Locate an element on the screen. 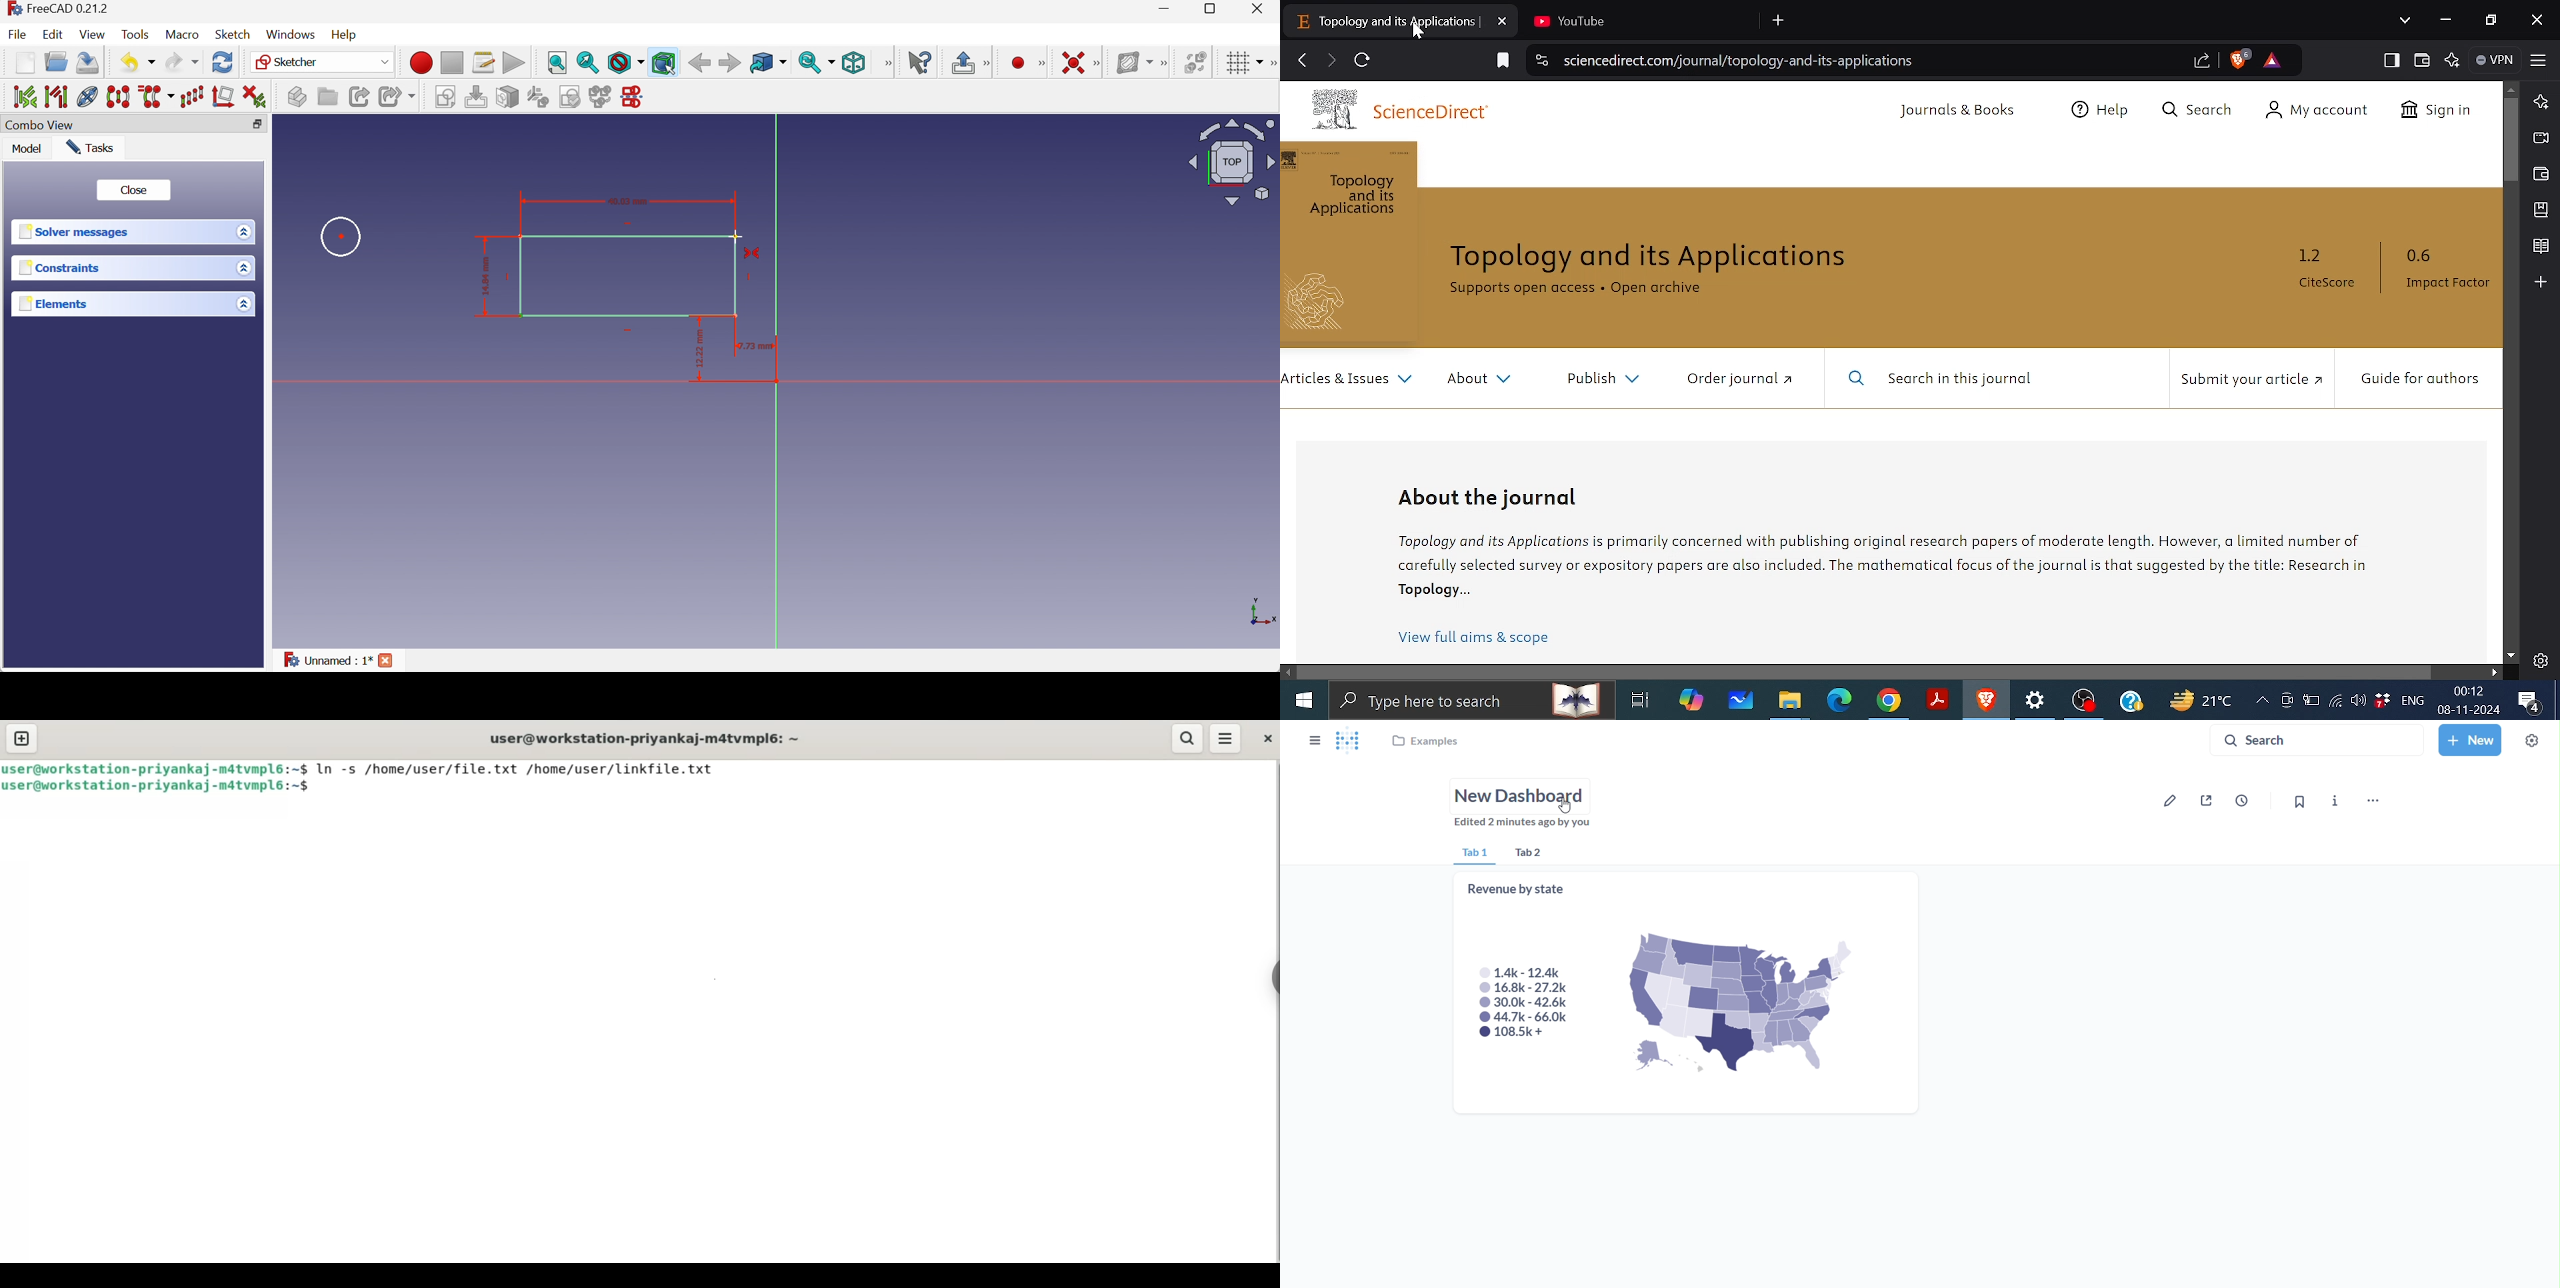  Rectangular array is located at coordinates (193, 97).